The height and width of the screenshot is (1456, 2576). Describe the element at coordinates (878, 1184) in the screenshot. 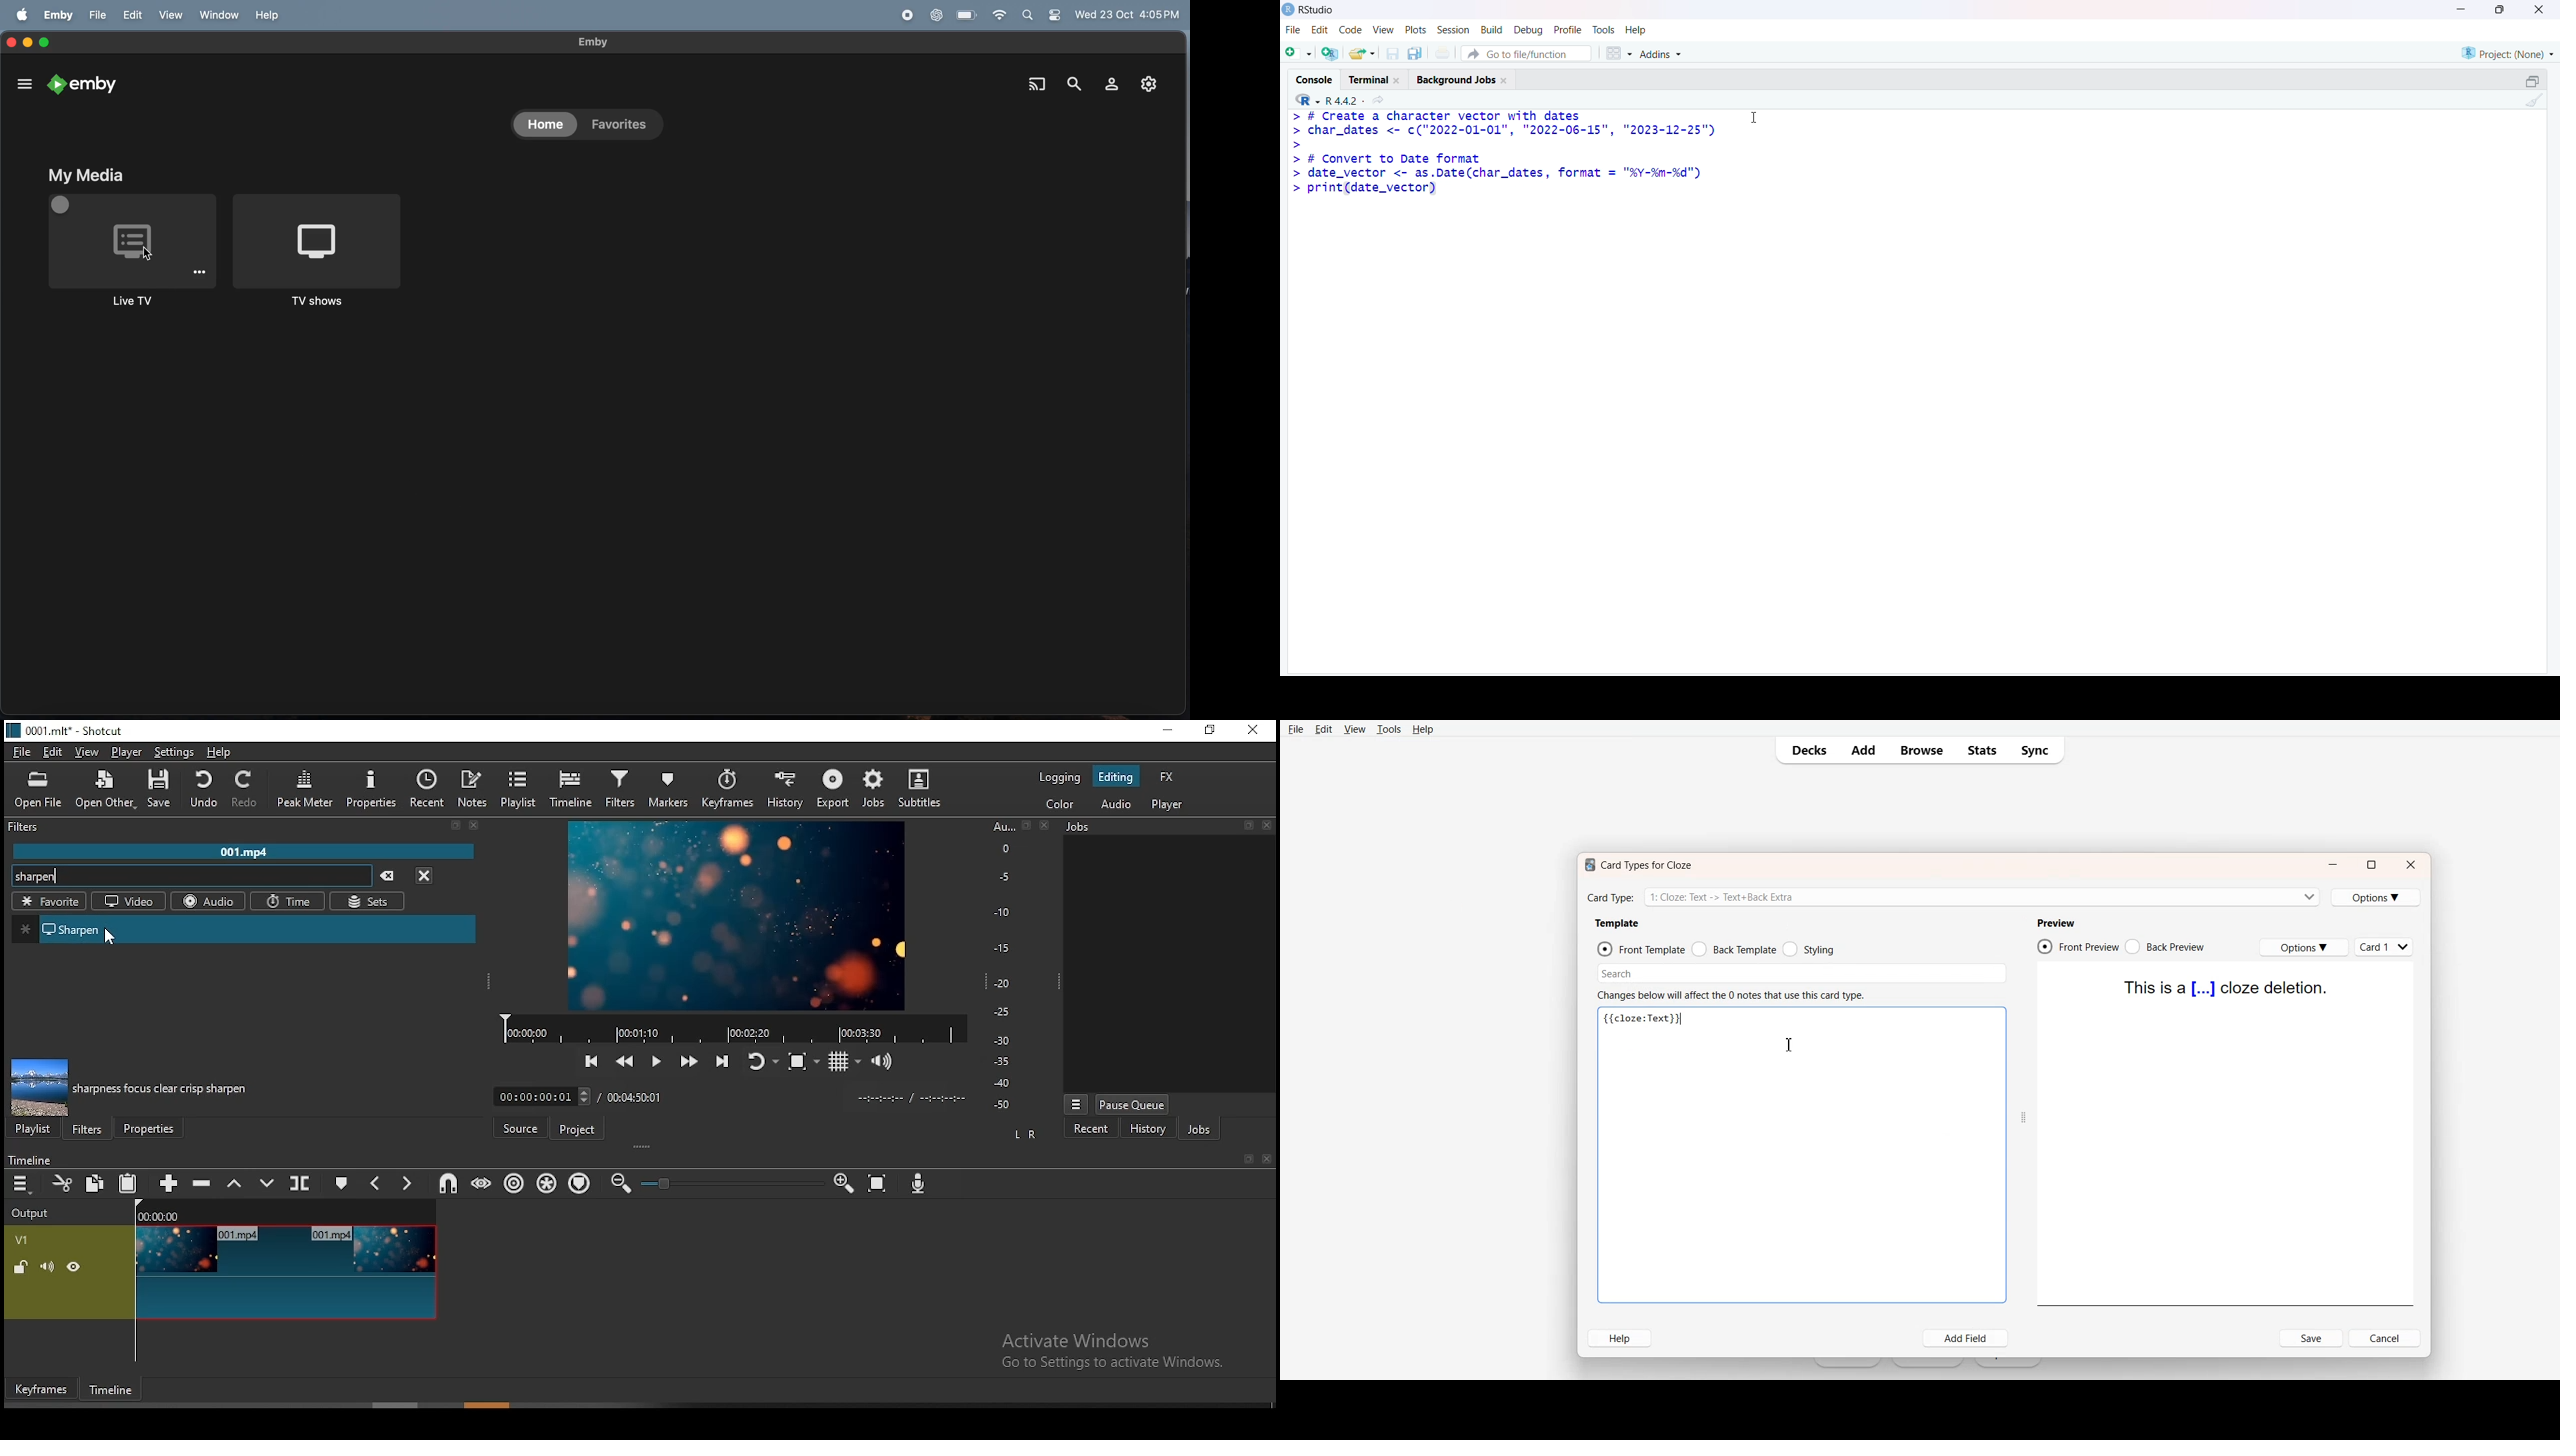

I see `zoom timeline to fit` at that location.